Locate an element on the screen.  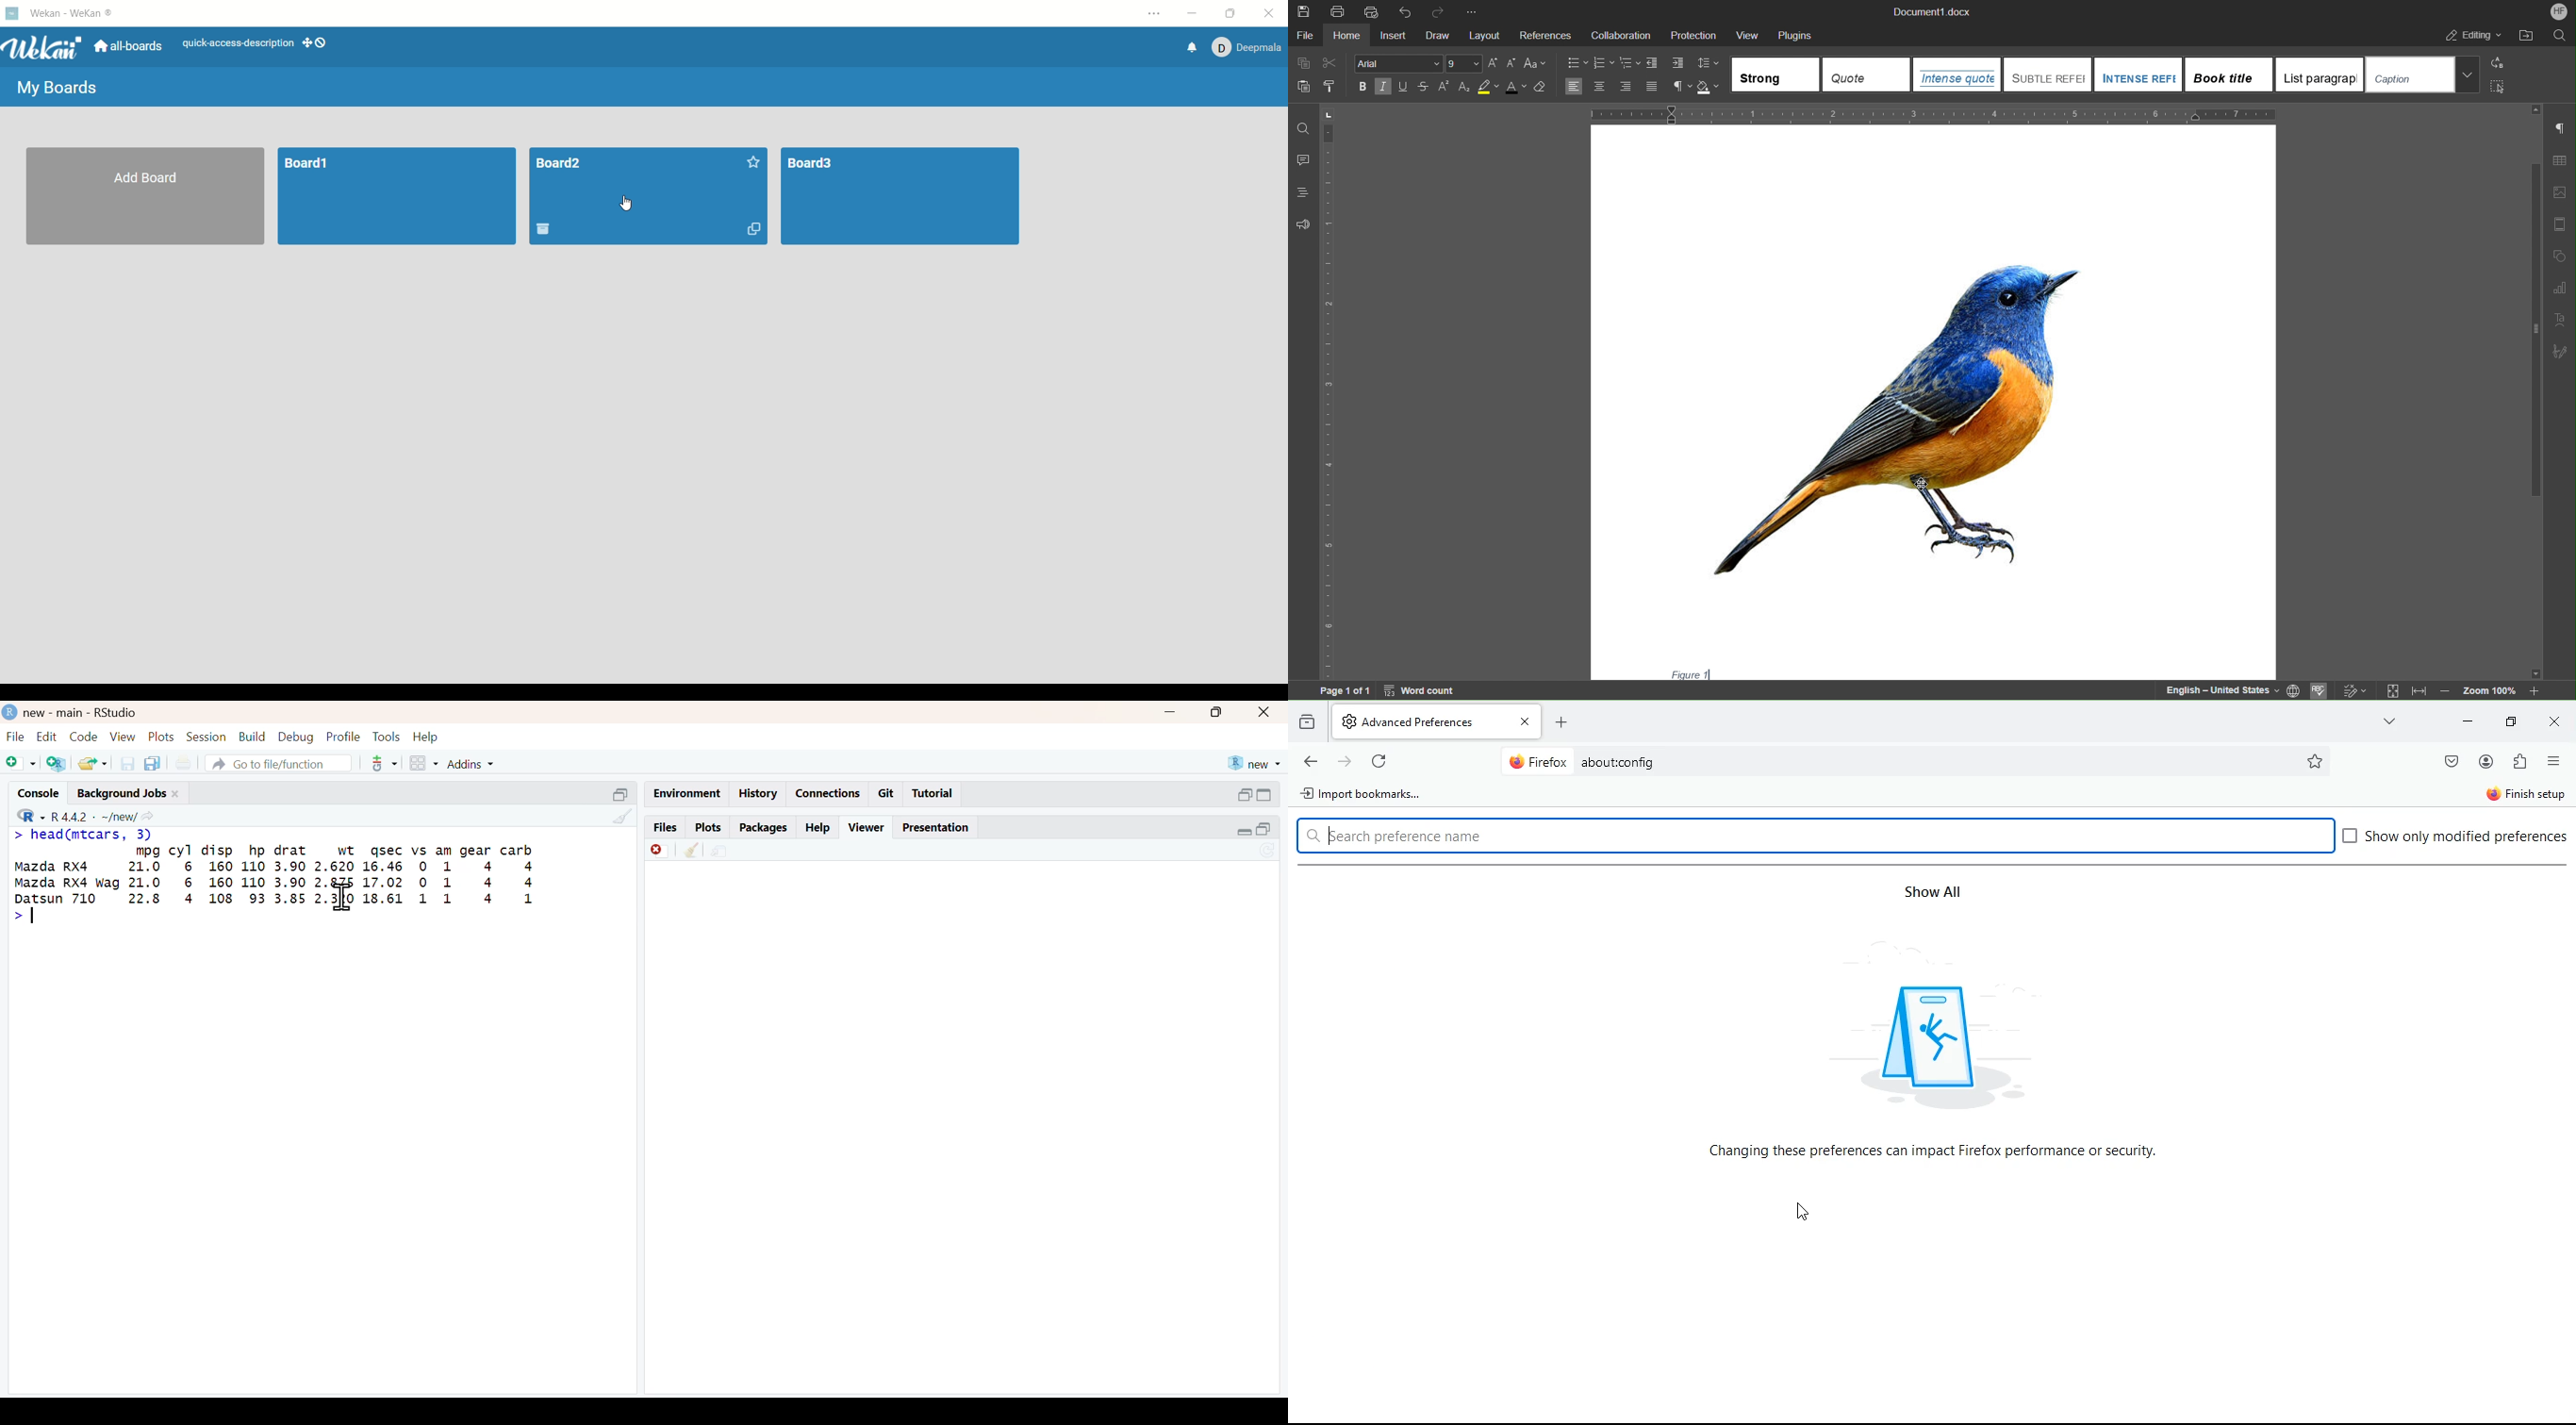
Help is located at coordinates (818, 827).